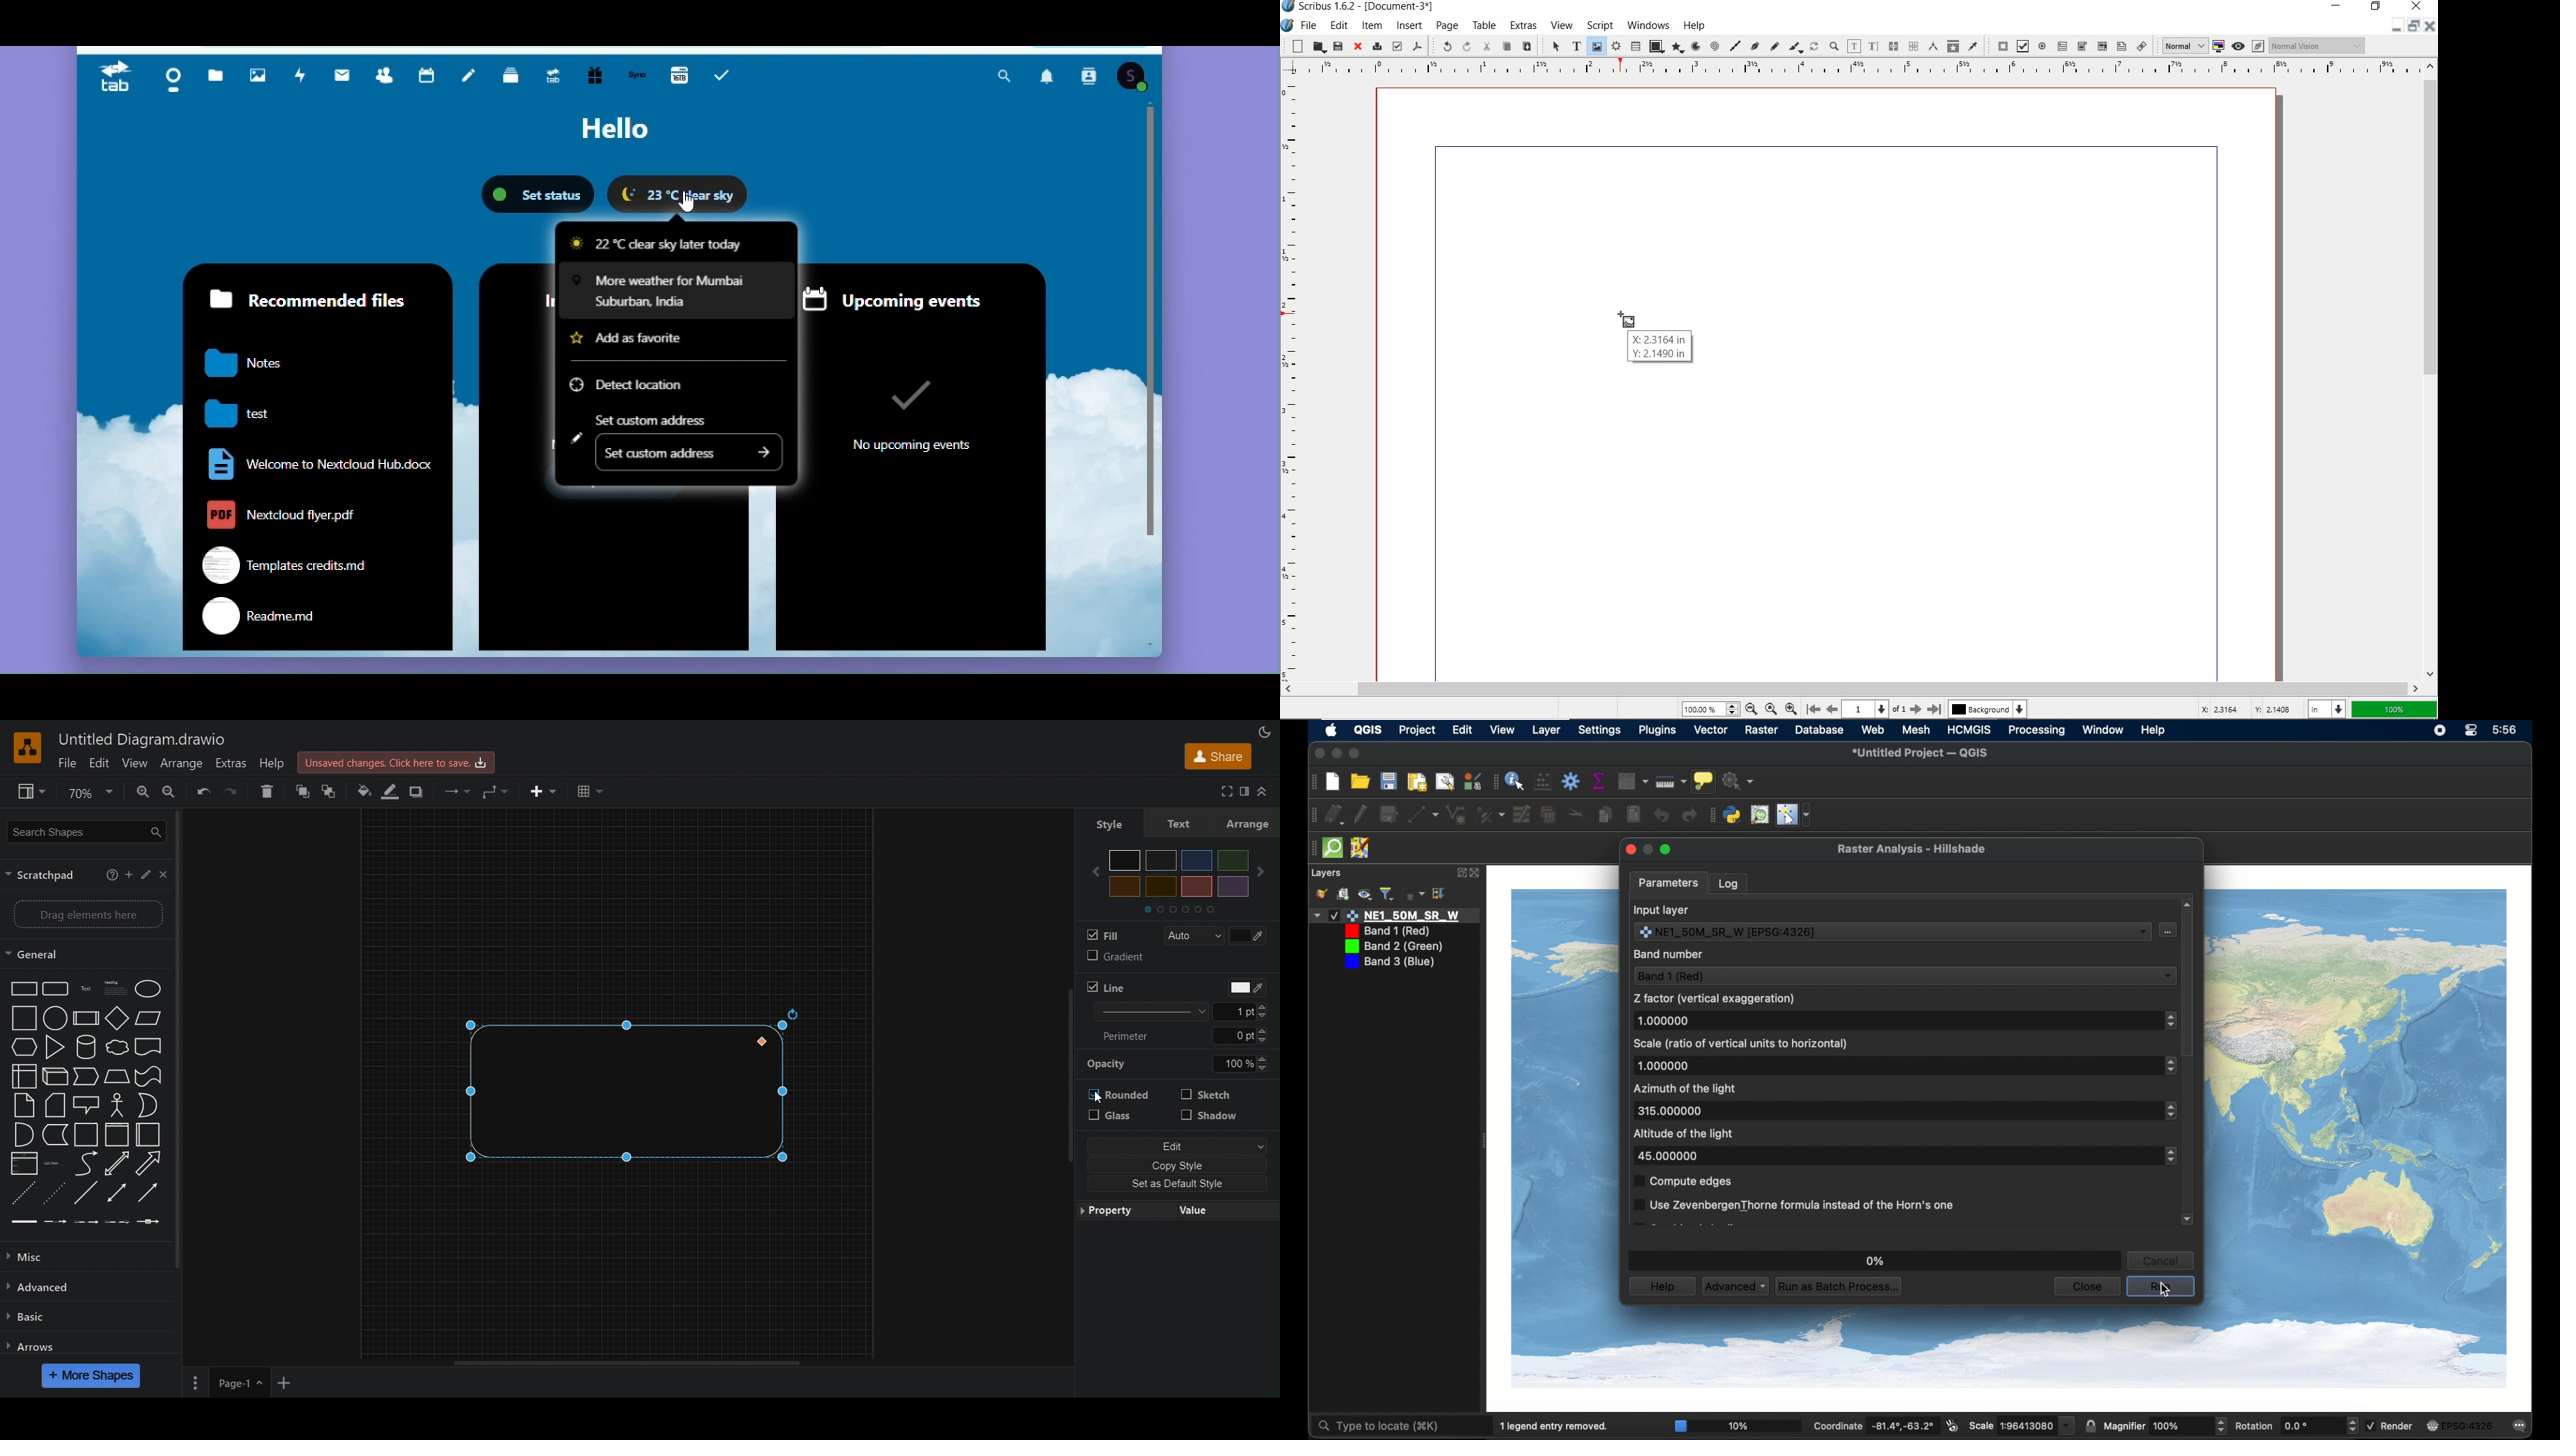  I want to click on Upgrade, so click(561, 76).